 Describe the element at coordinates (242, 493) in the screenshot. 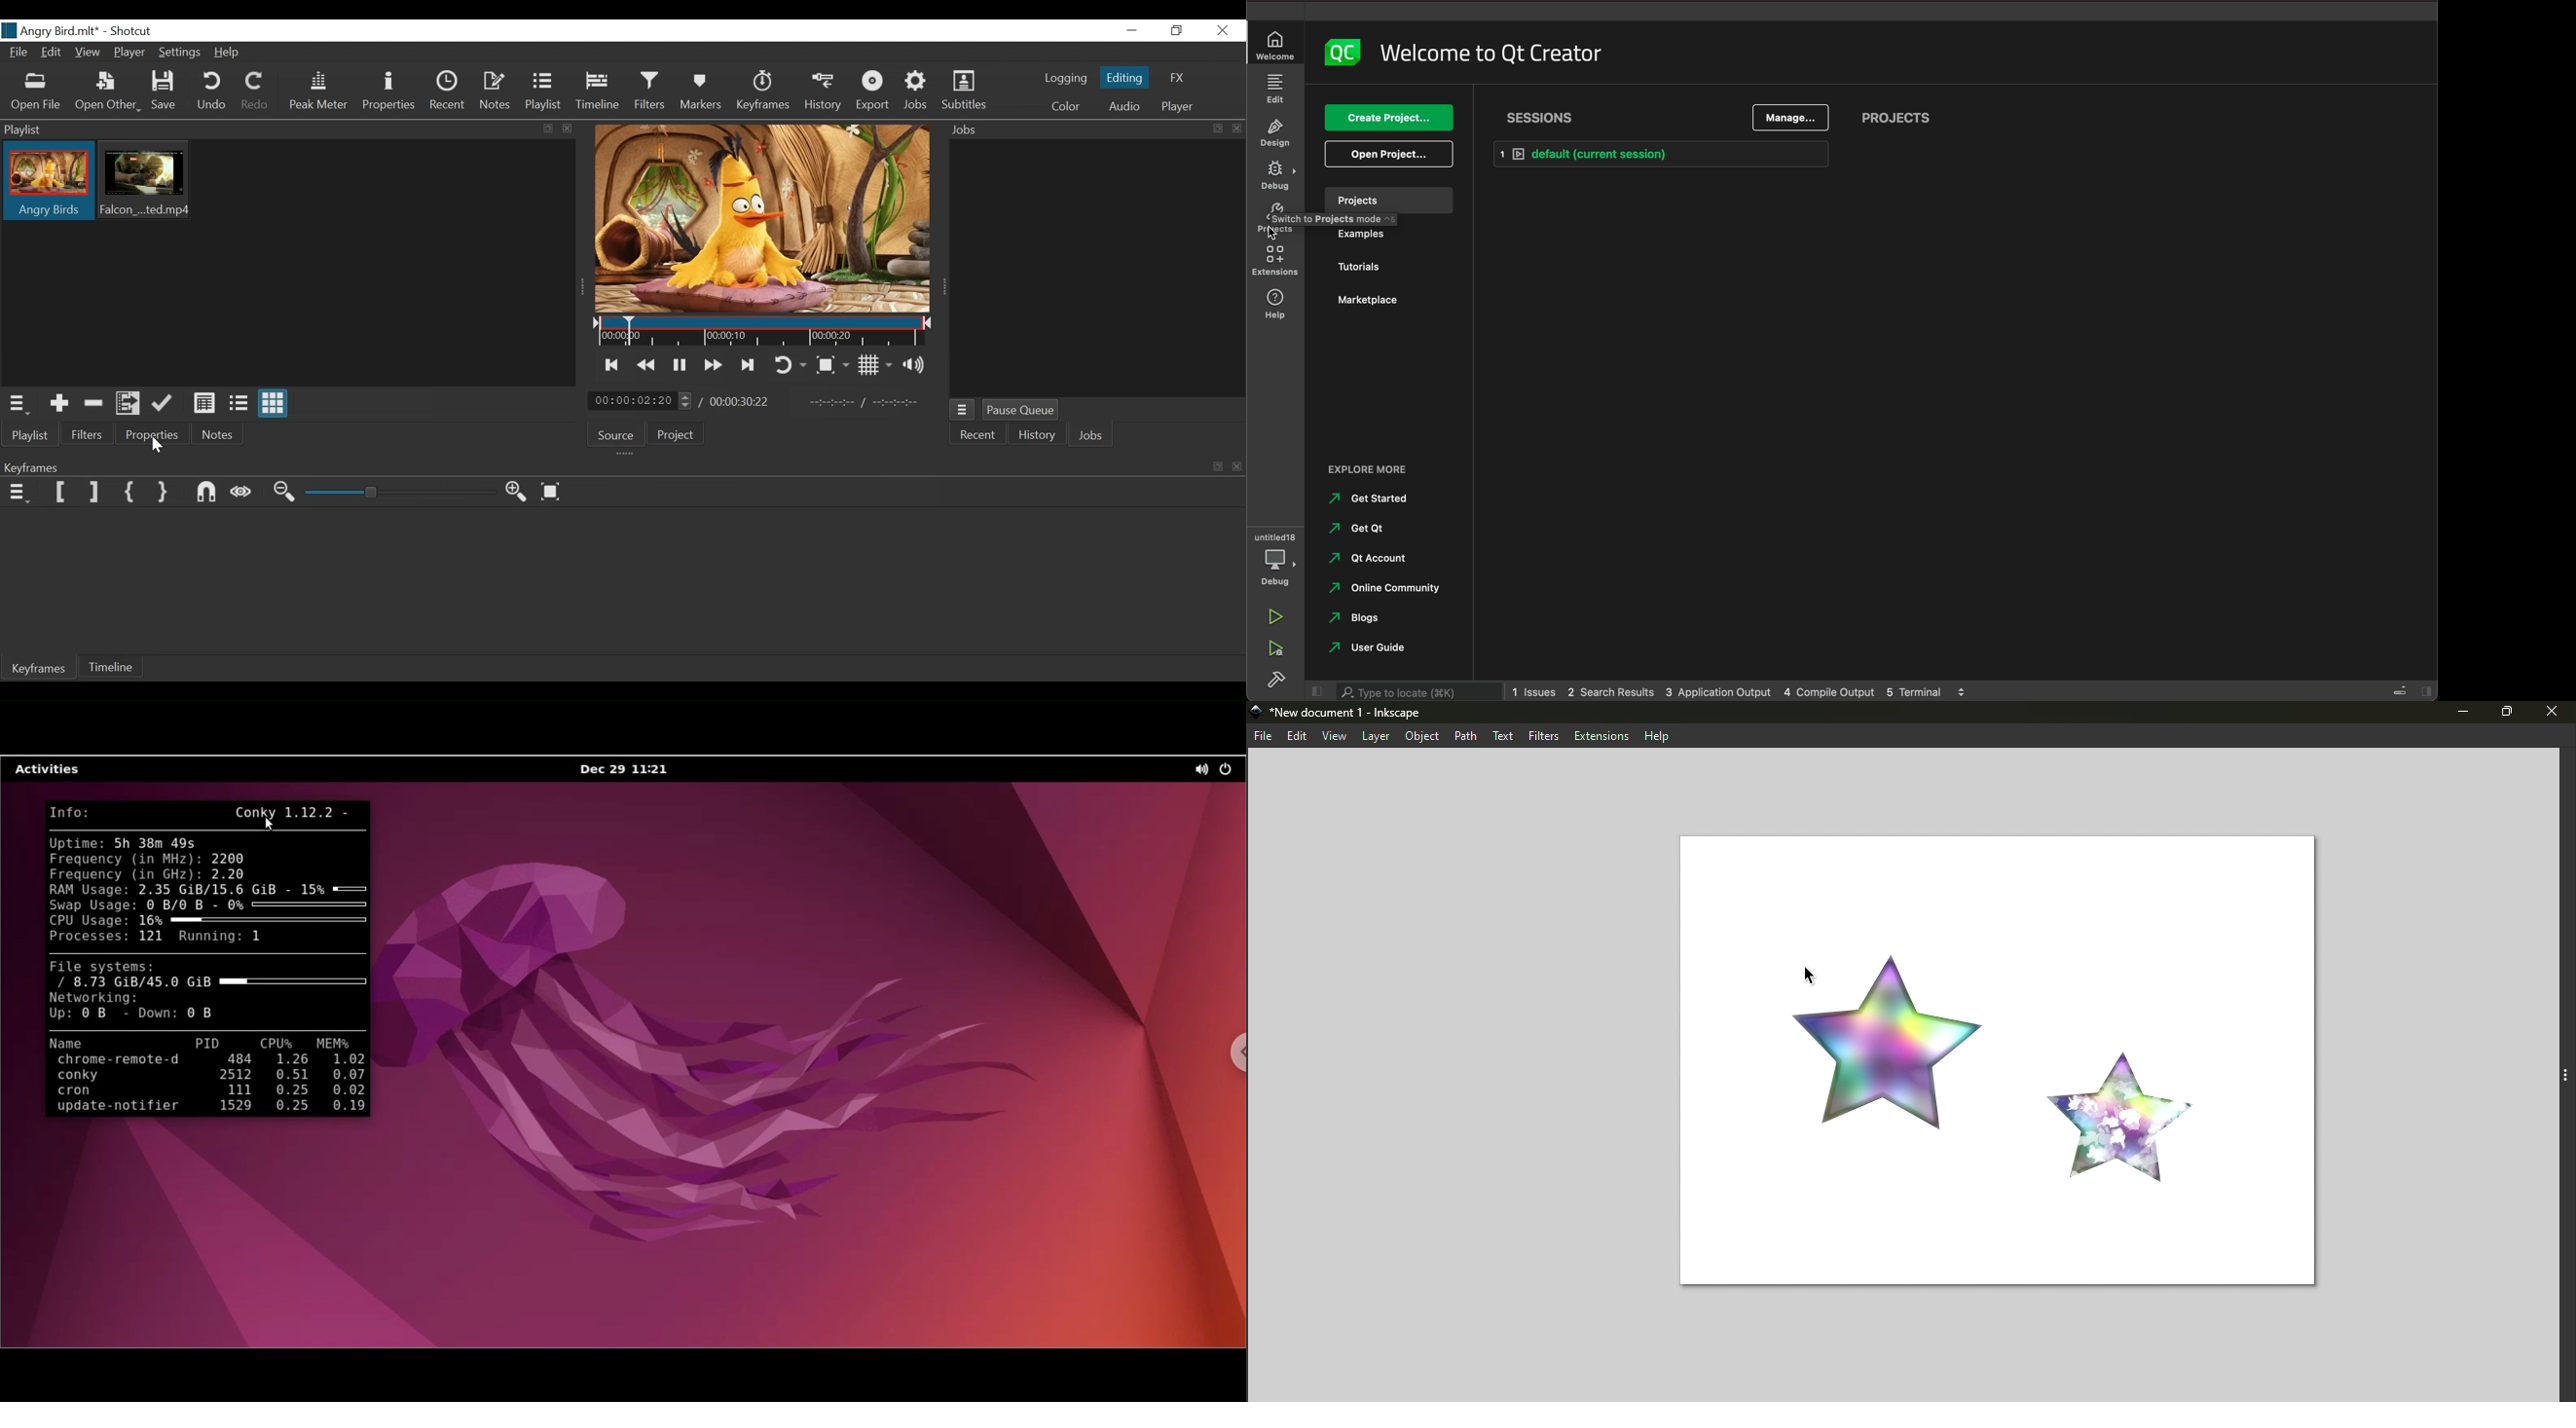

I see `Scrub while dragging` at that location.